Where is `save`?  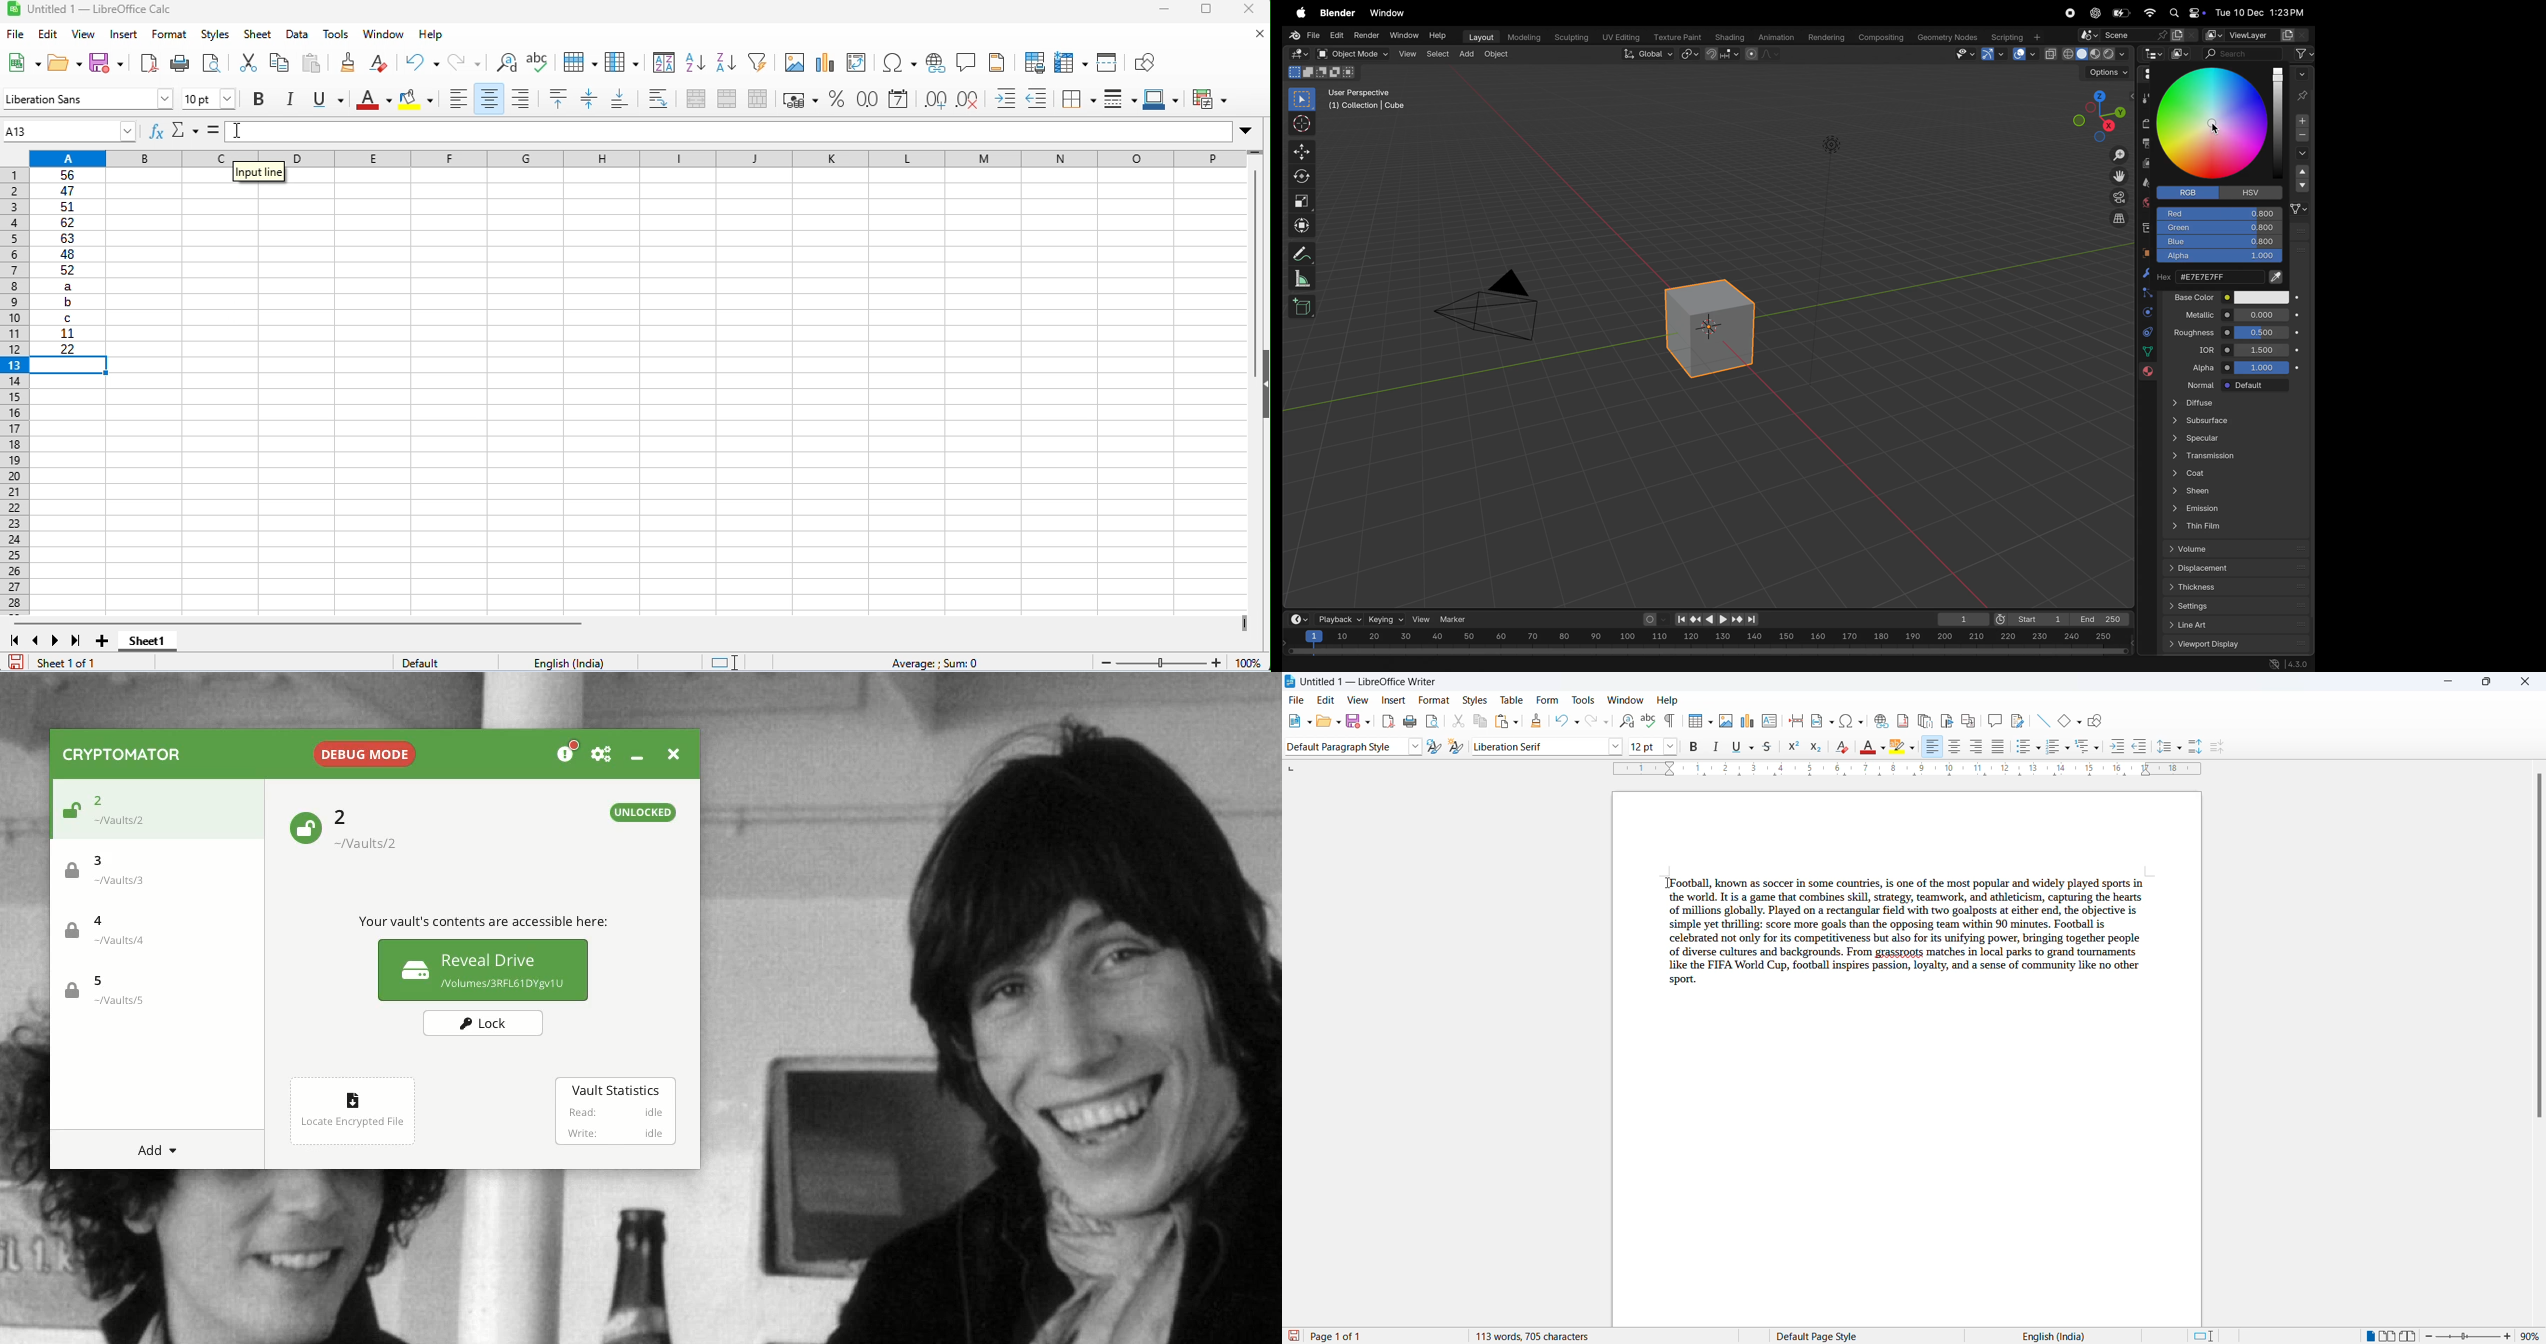
save is located at coordinates (1351, 720).